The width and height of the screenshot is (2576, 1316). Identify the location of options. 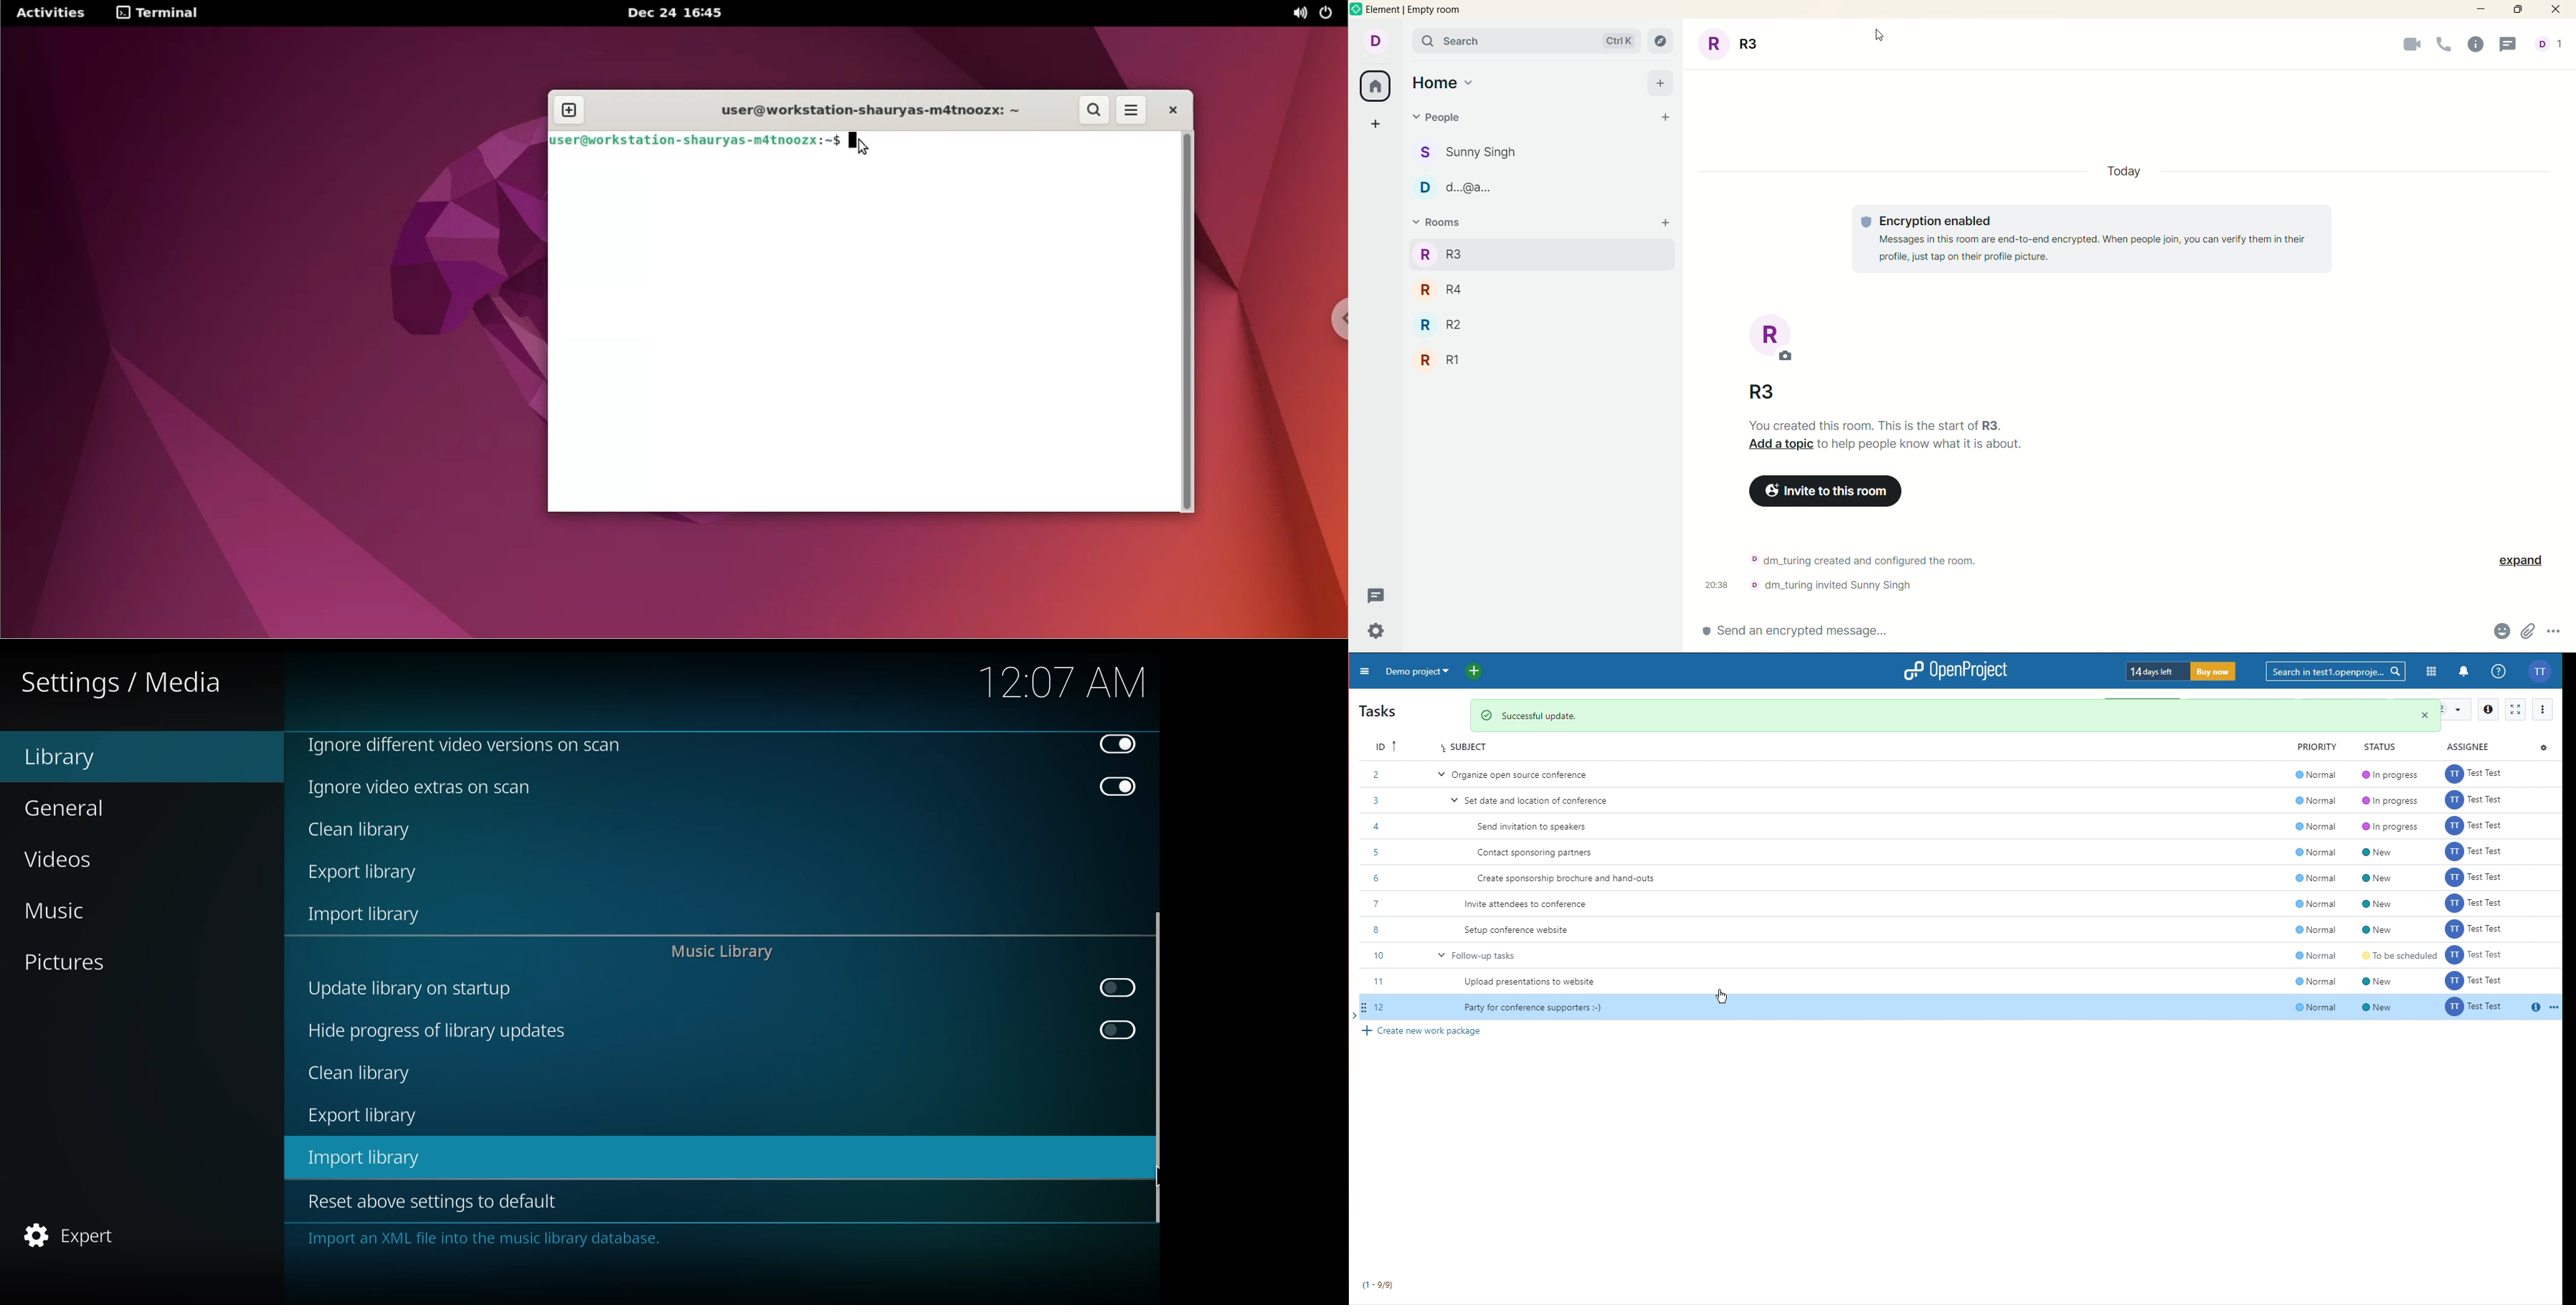
(2556, 635).